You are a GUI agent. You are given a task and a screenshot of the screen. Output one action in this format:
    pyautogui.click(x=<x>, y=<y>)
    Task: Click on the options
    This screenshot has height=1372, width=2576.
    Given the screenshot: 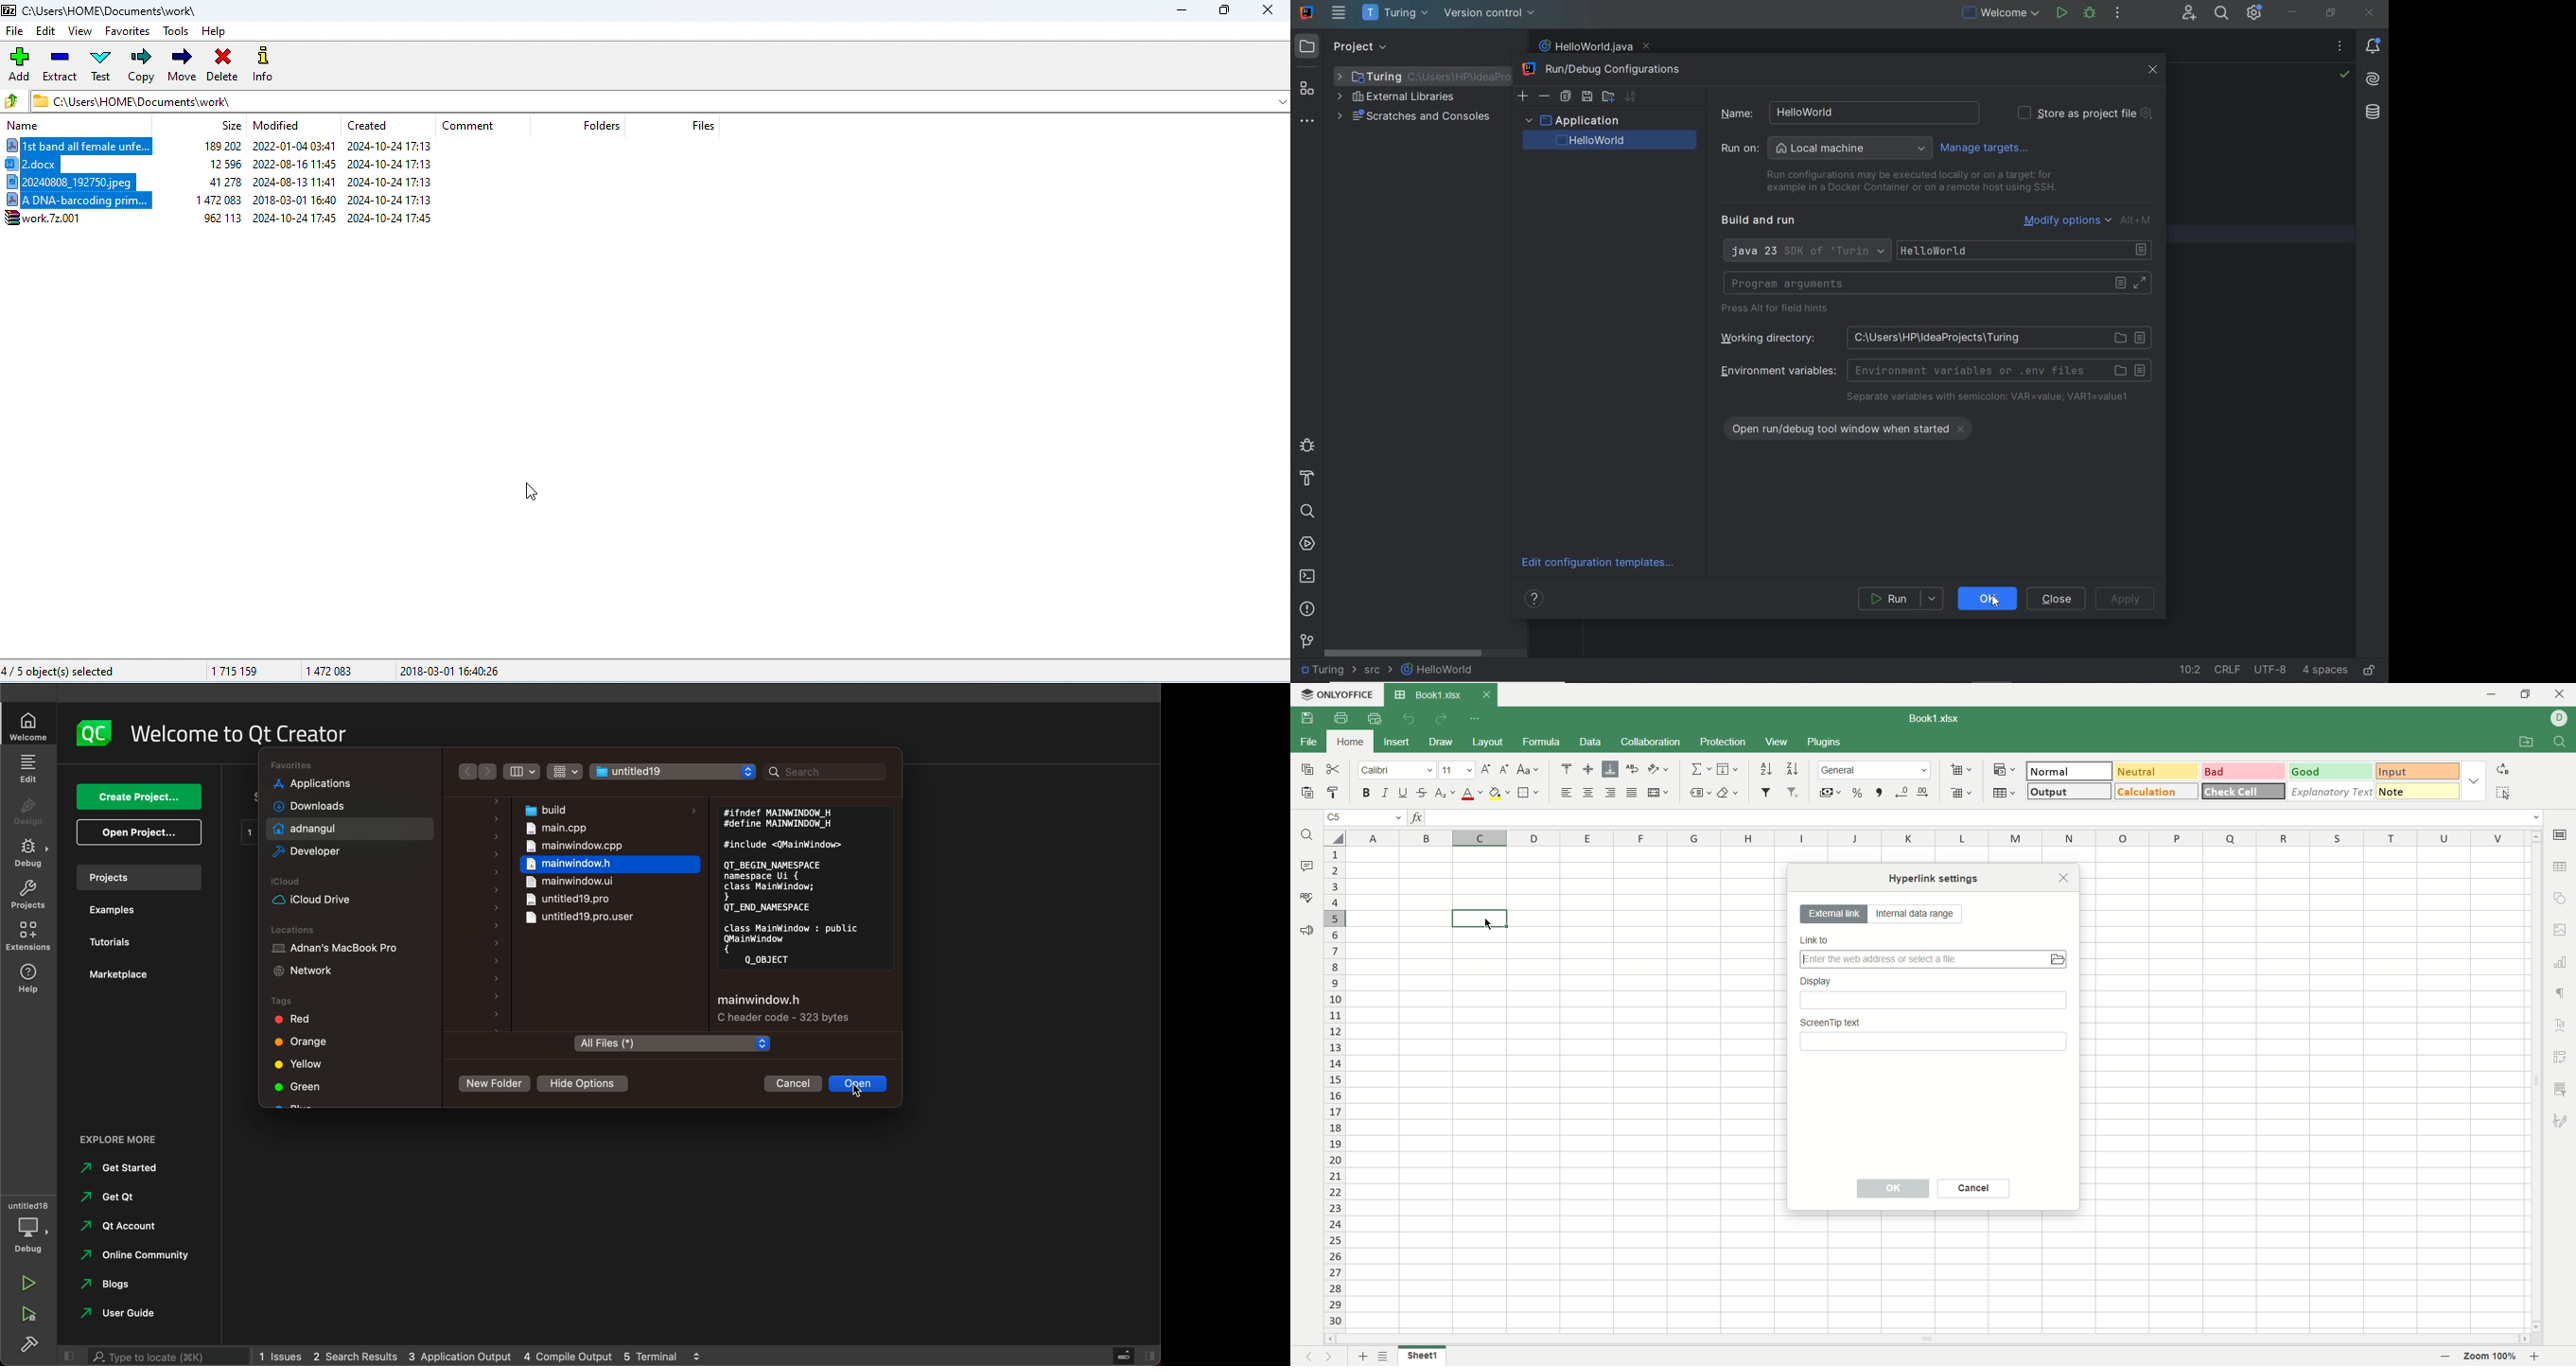 What is the action you would take?
    pyautogui.click(x=2476, y=779)
    